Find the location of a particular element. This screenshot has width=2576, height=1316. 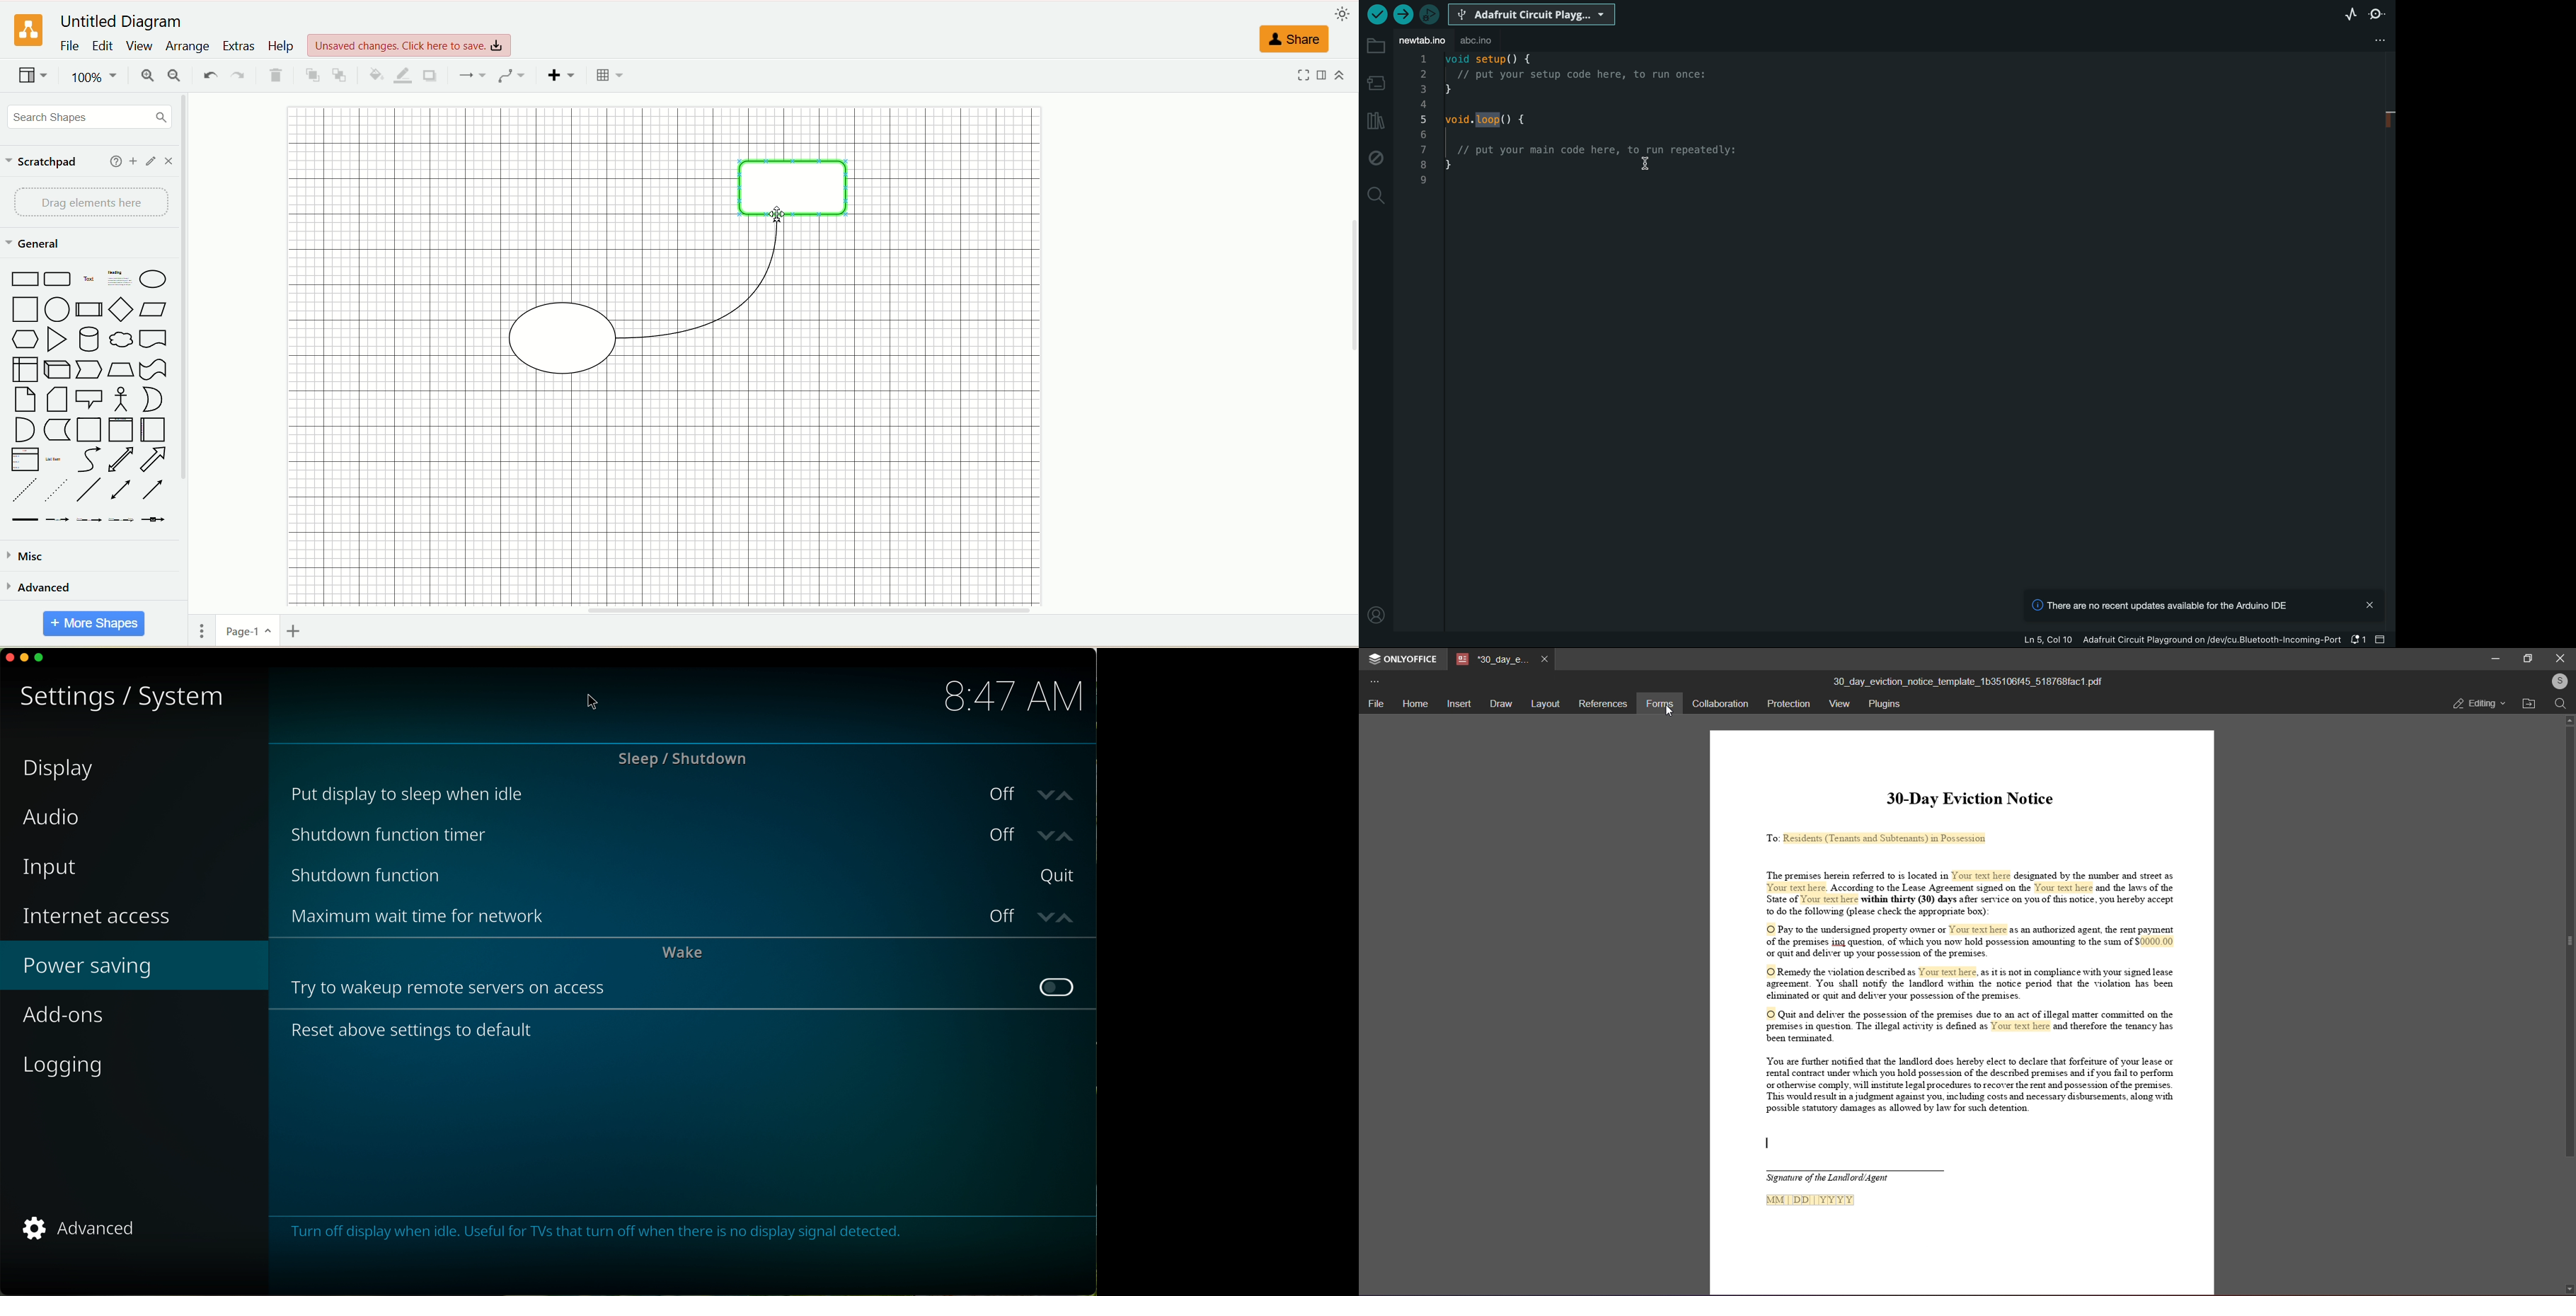

edit is located at coordinates (151, 161).